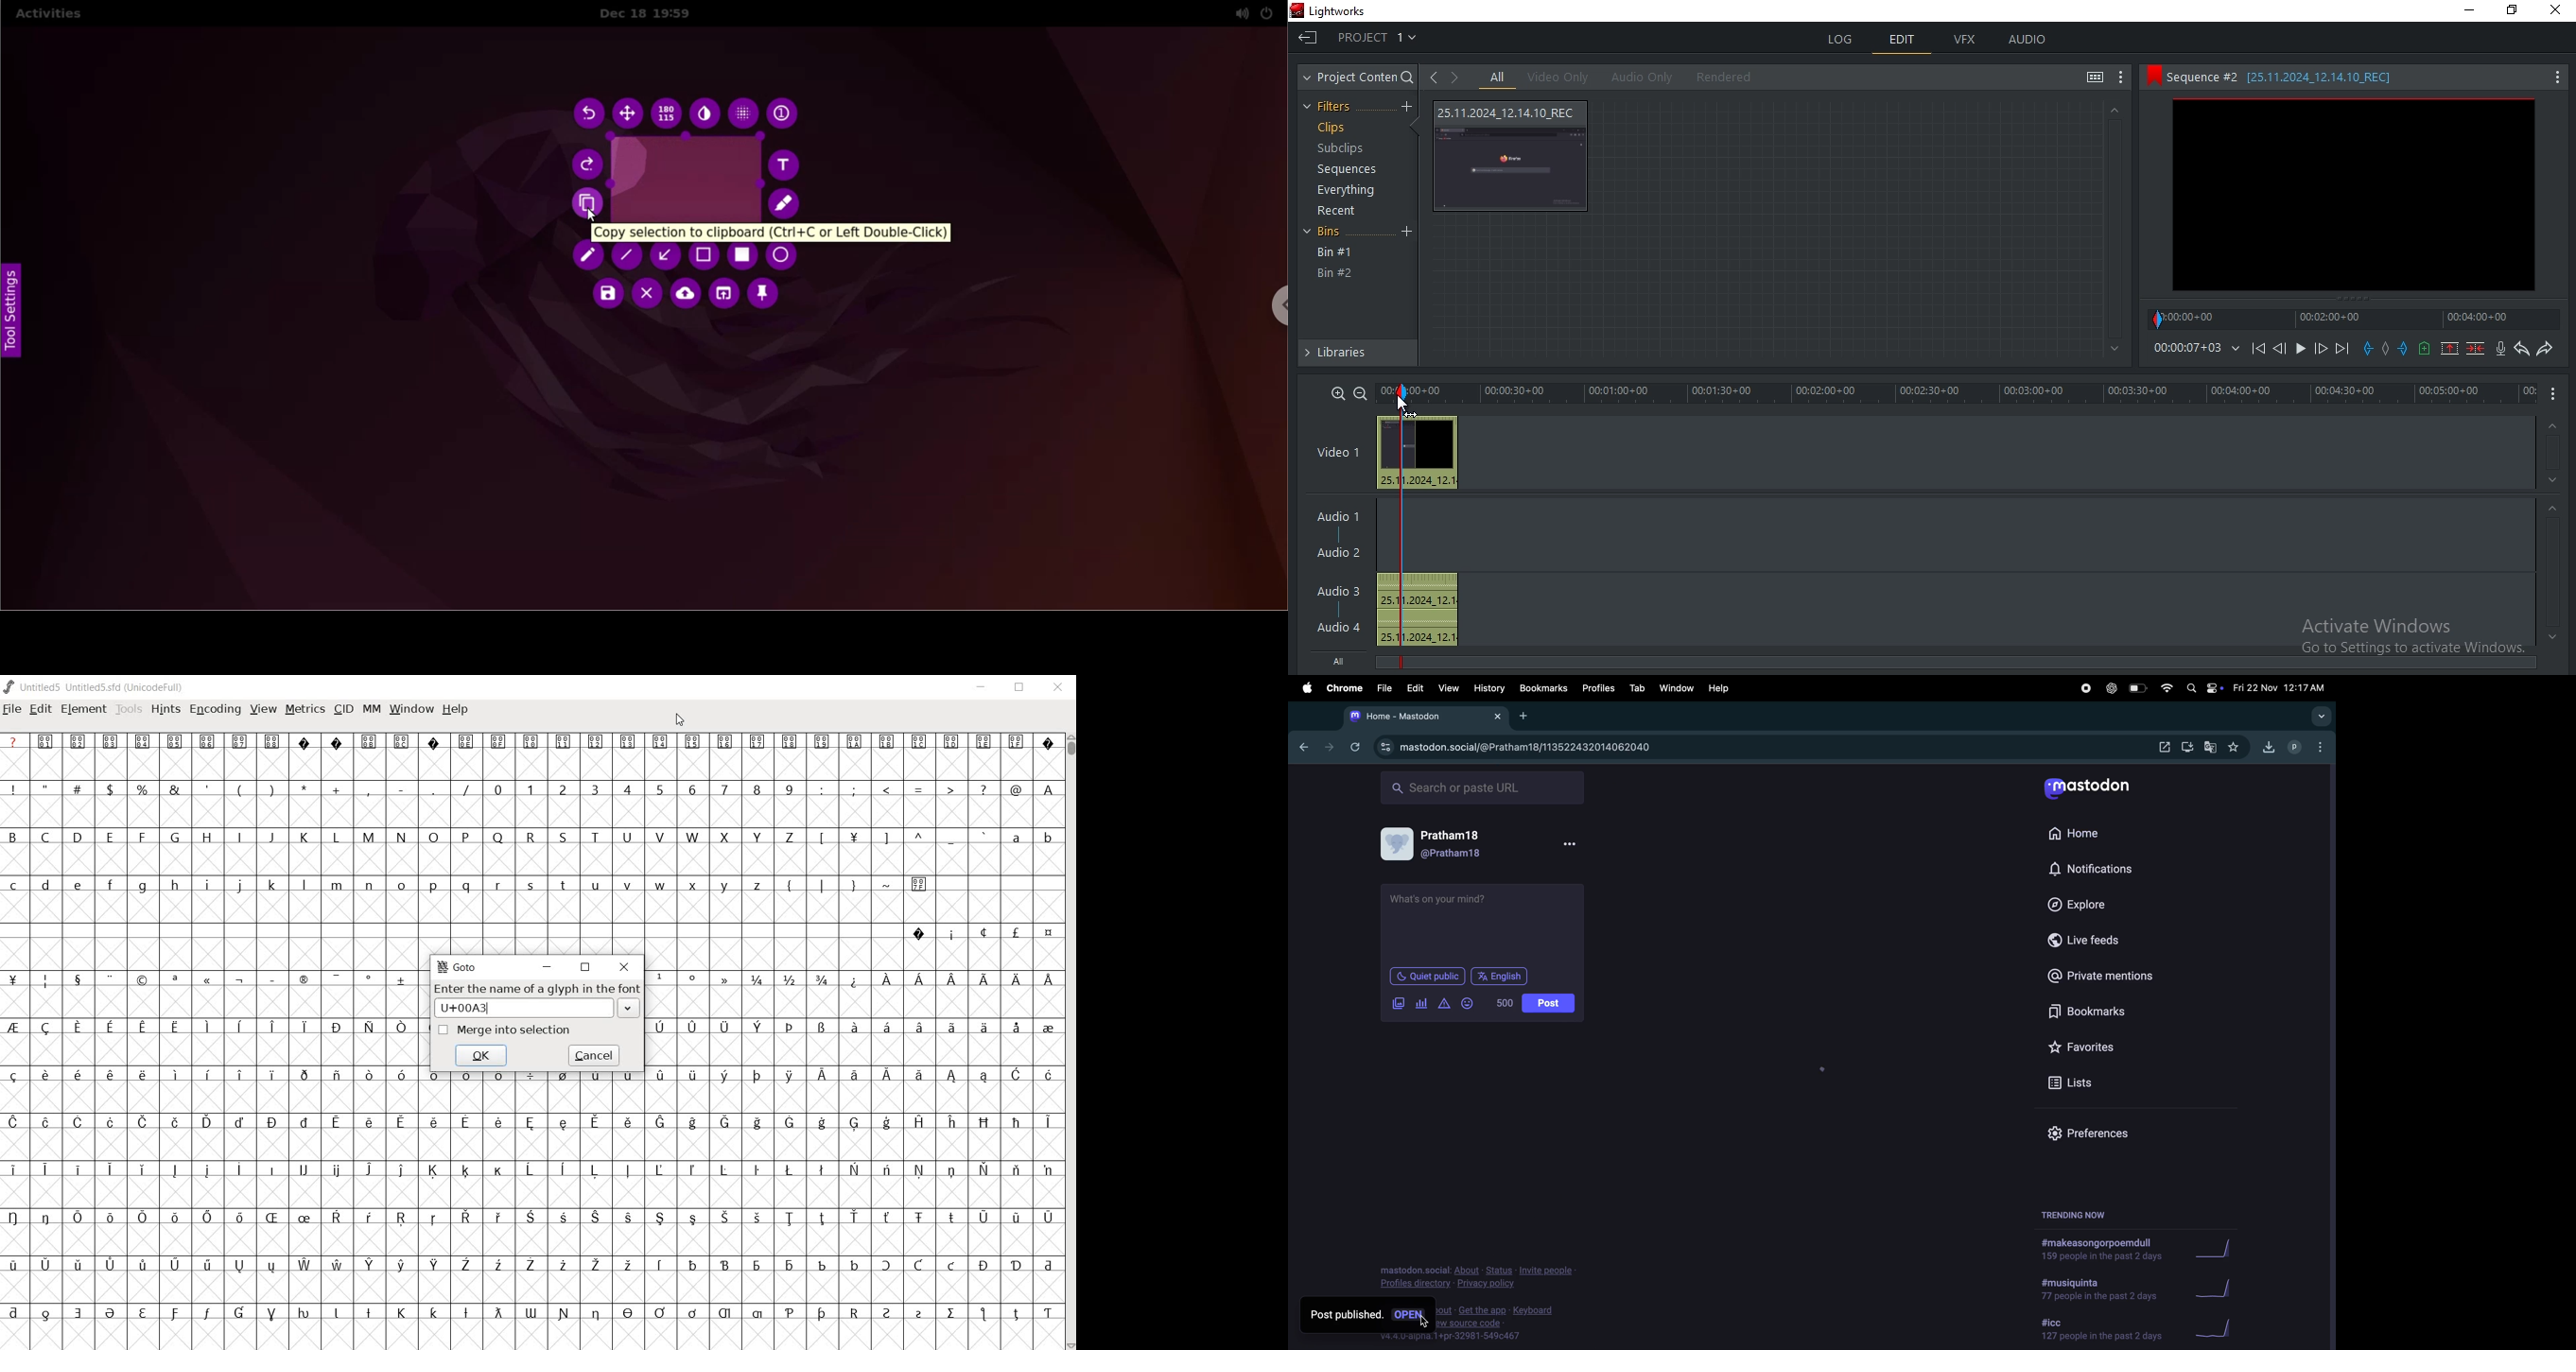  Describe the element at coordinates (2100, 1290) in the screenshot. I see `hash tag` at that location.